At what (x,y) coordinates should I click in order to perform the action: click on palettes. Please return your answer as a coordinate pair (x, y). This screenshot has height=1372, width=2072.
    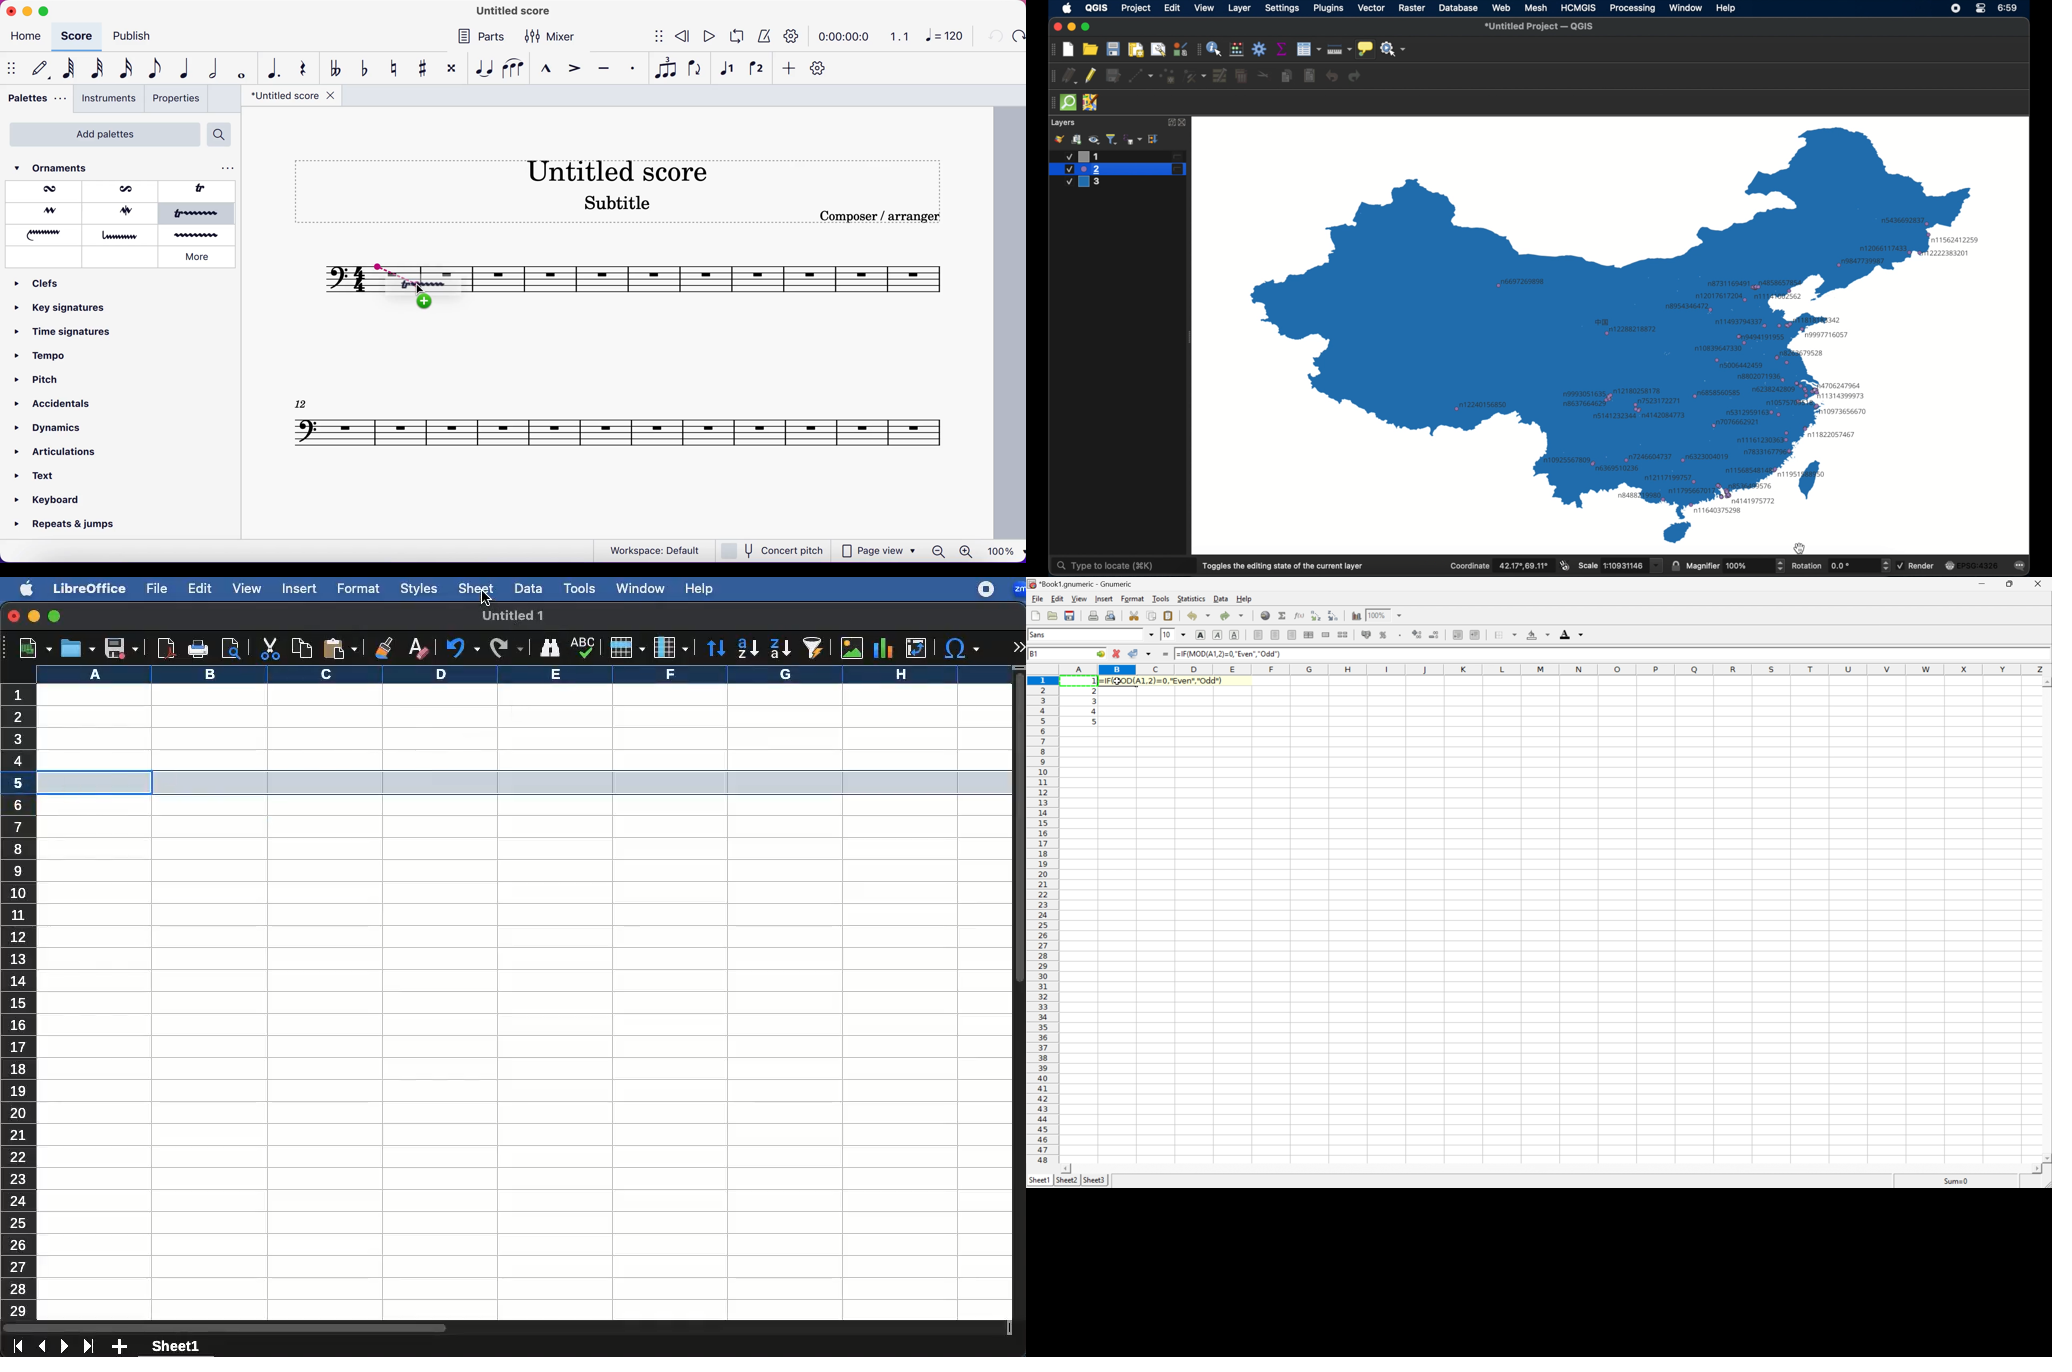
    Looking at the image, I should click on (34, 101).